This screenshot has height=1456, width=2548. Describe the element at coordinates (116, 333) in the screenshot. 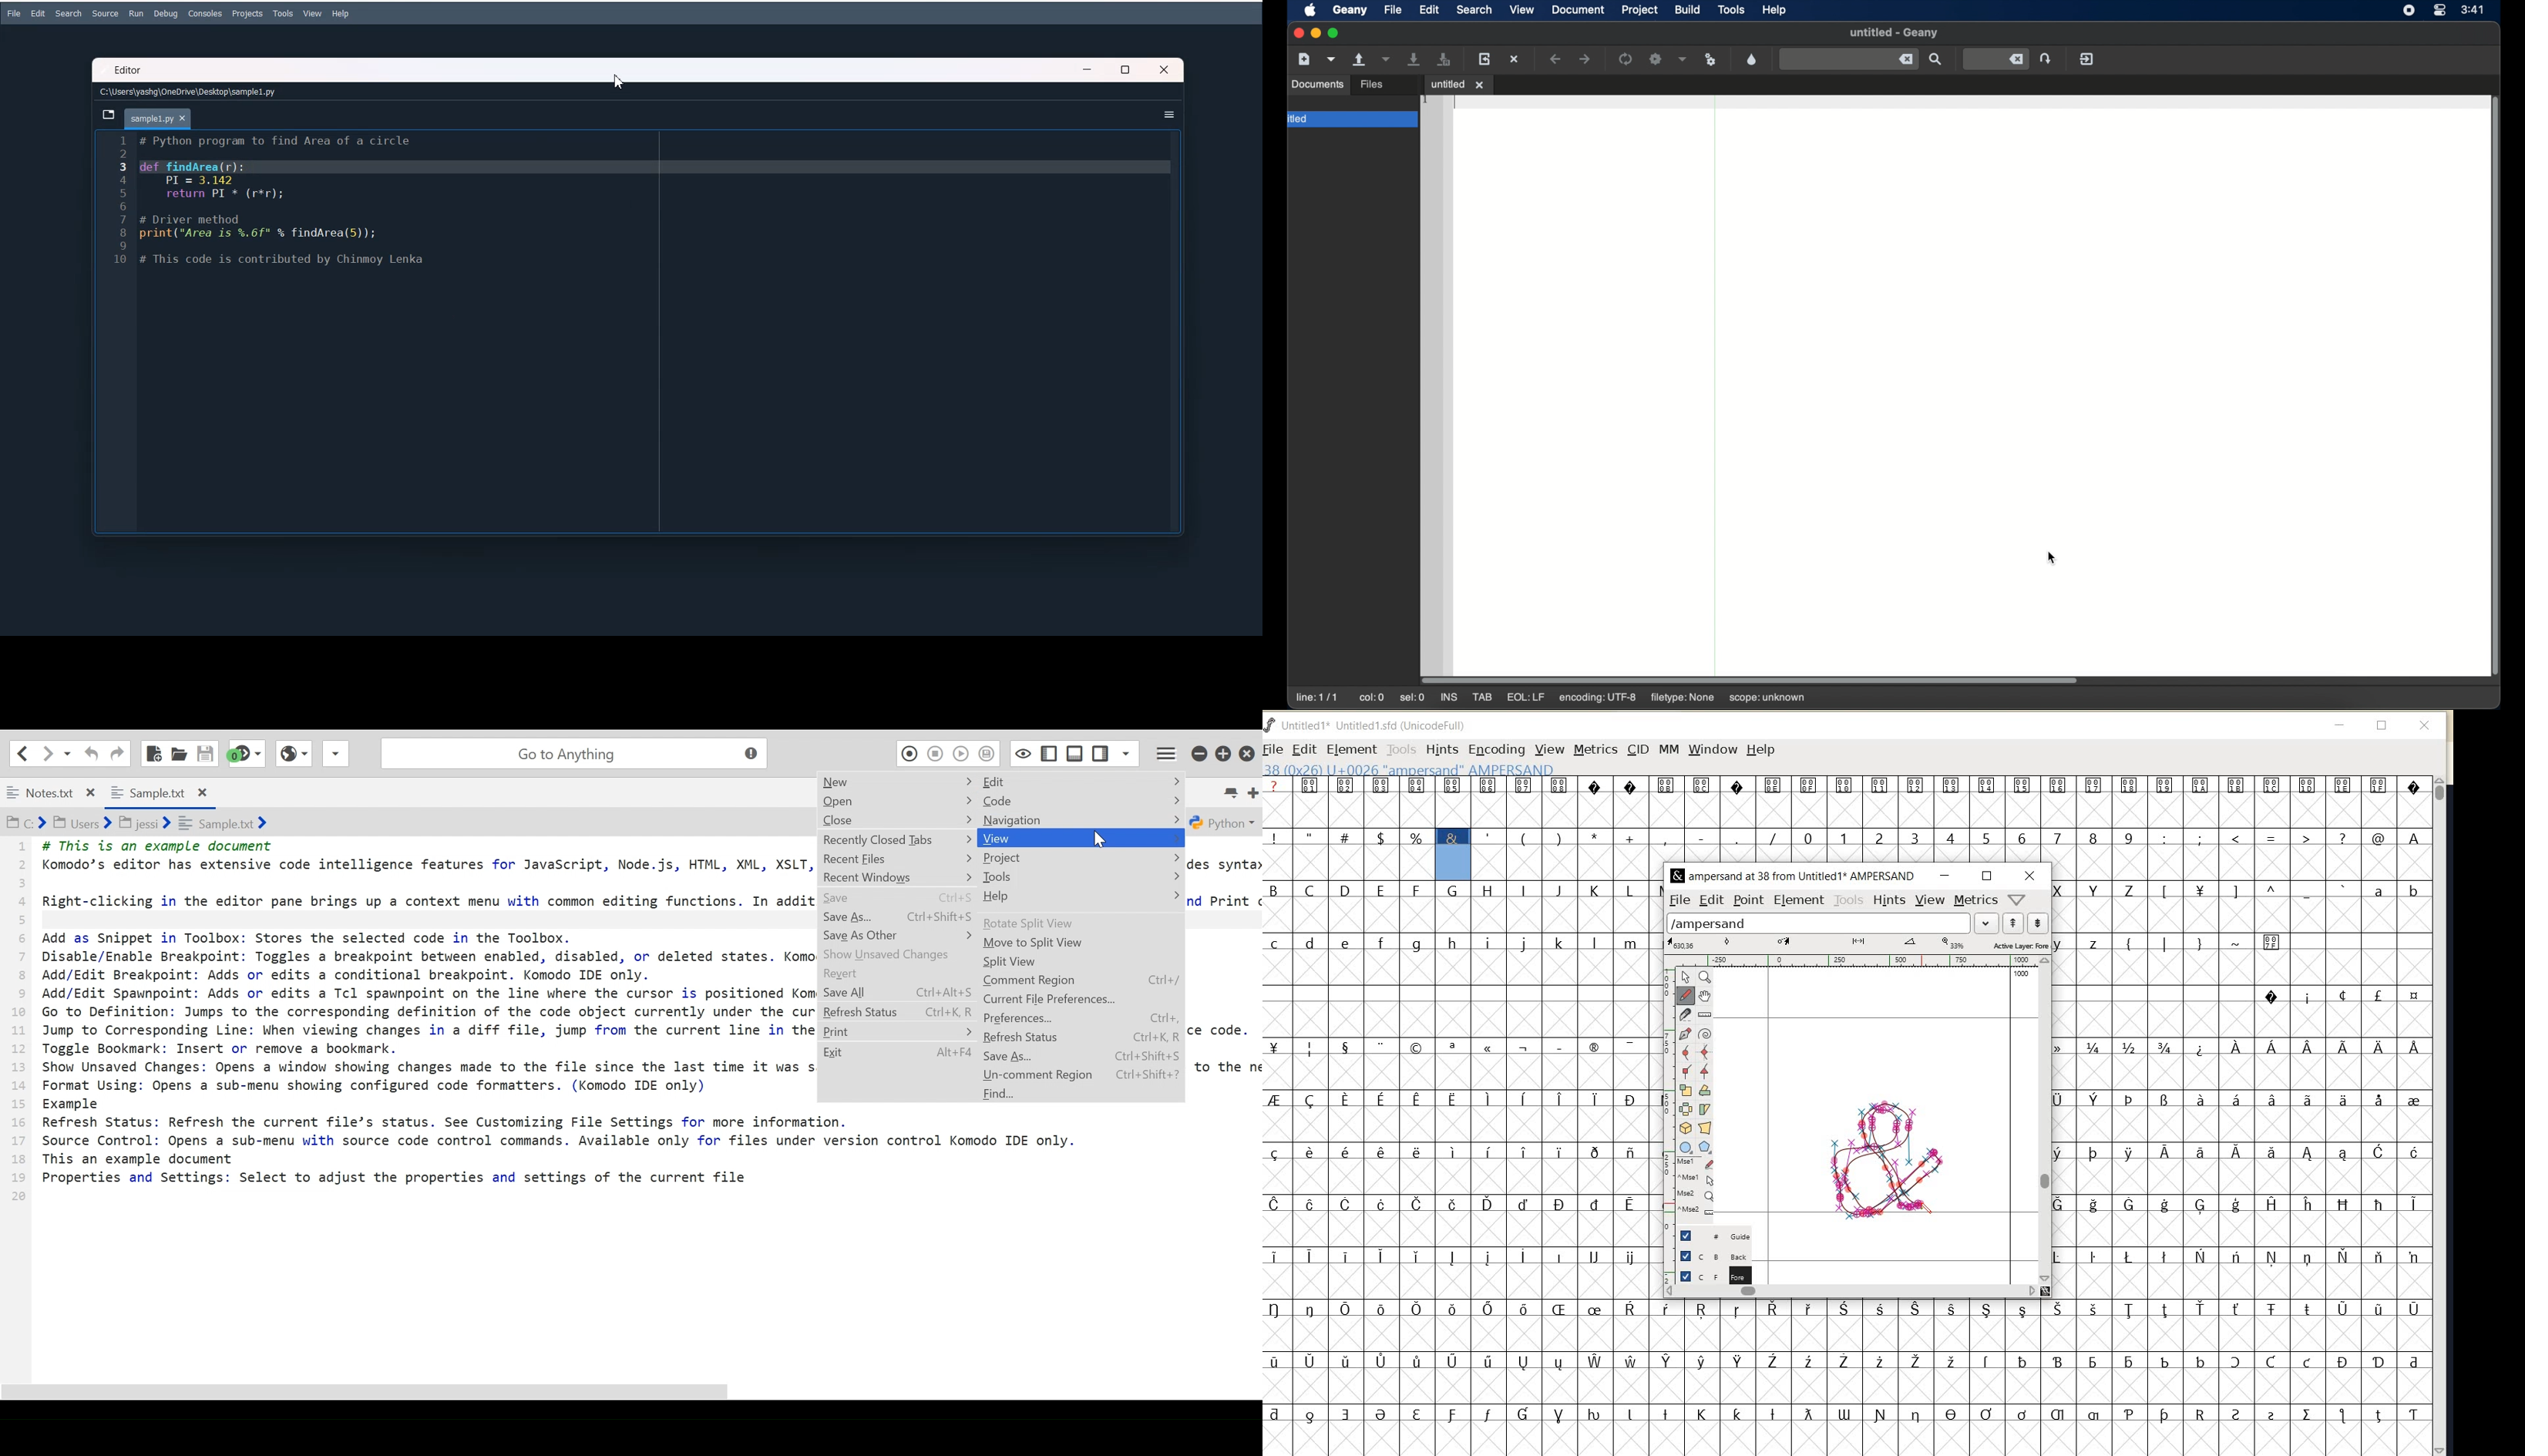

I see `Line Number` at that location.